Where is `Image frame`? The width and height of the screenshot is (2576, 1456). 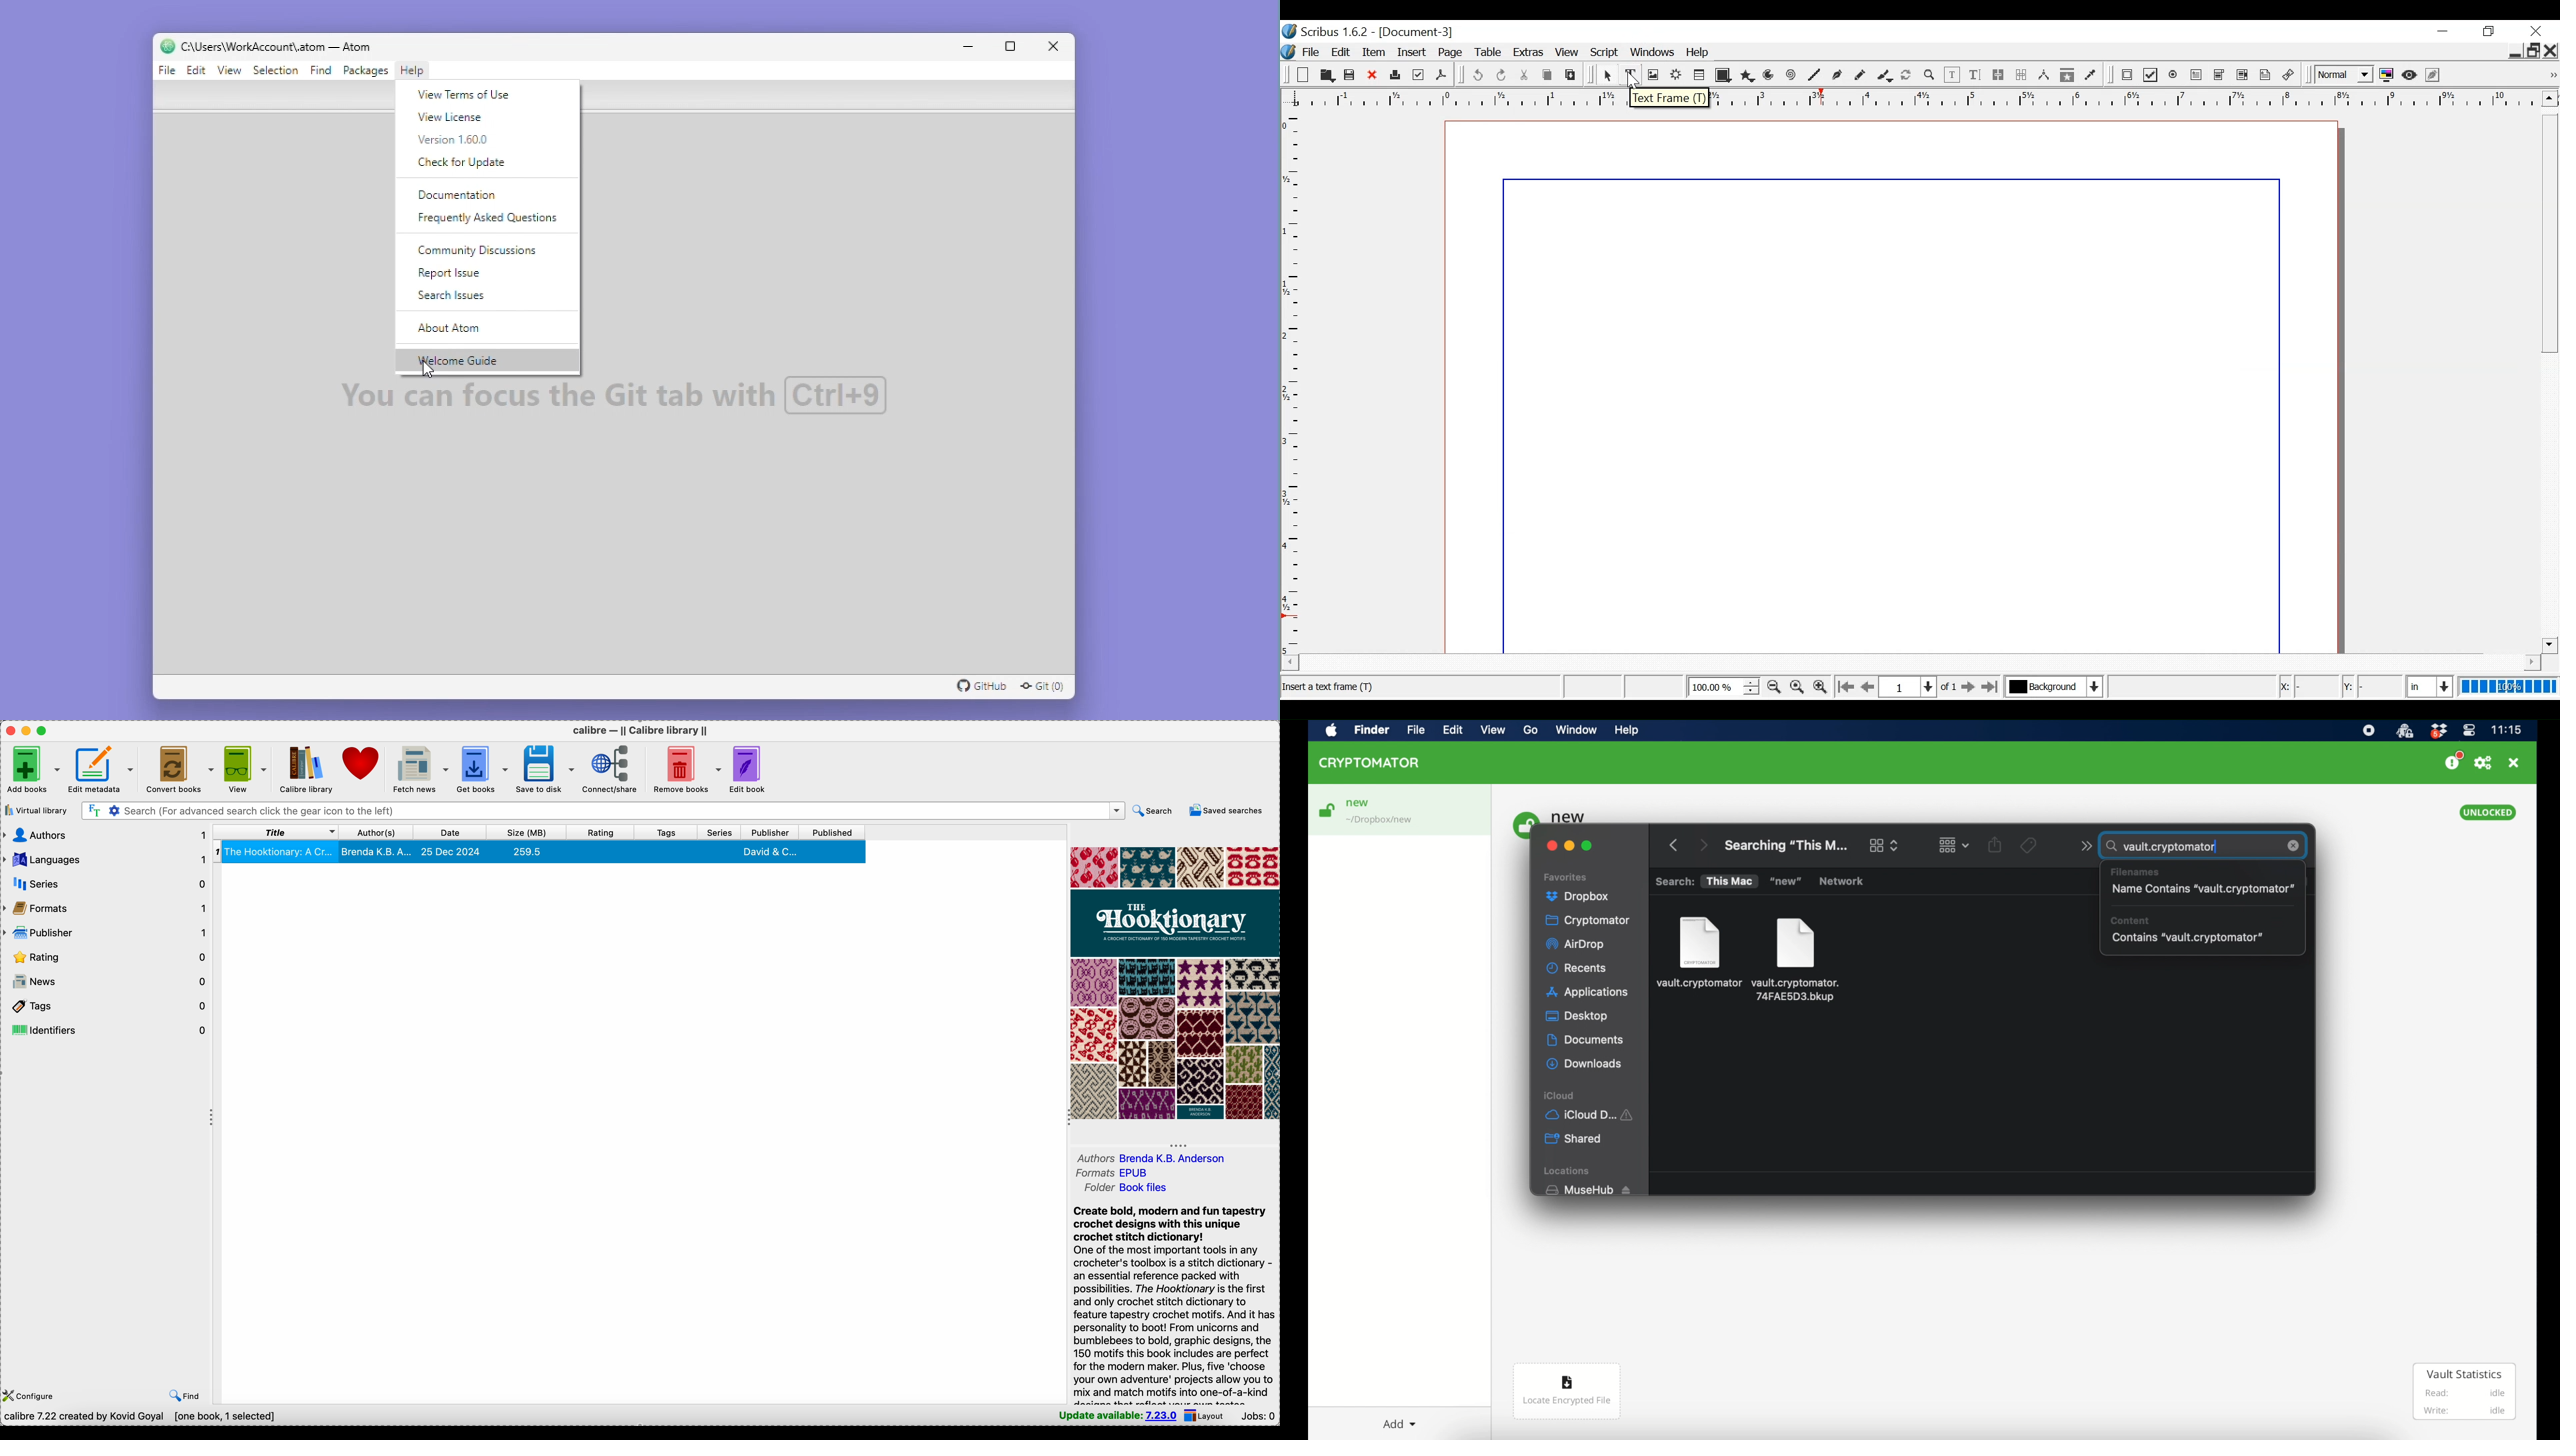 Image frame is located at coordinates (1653, 76).